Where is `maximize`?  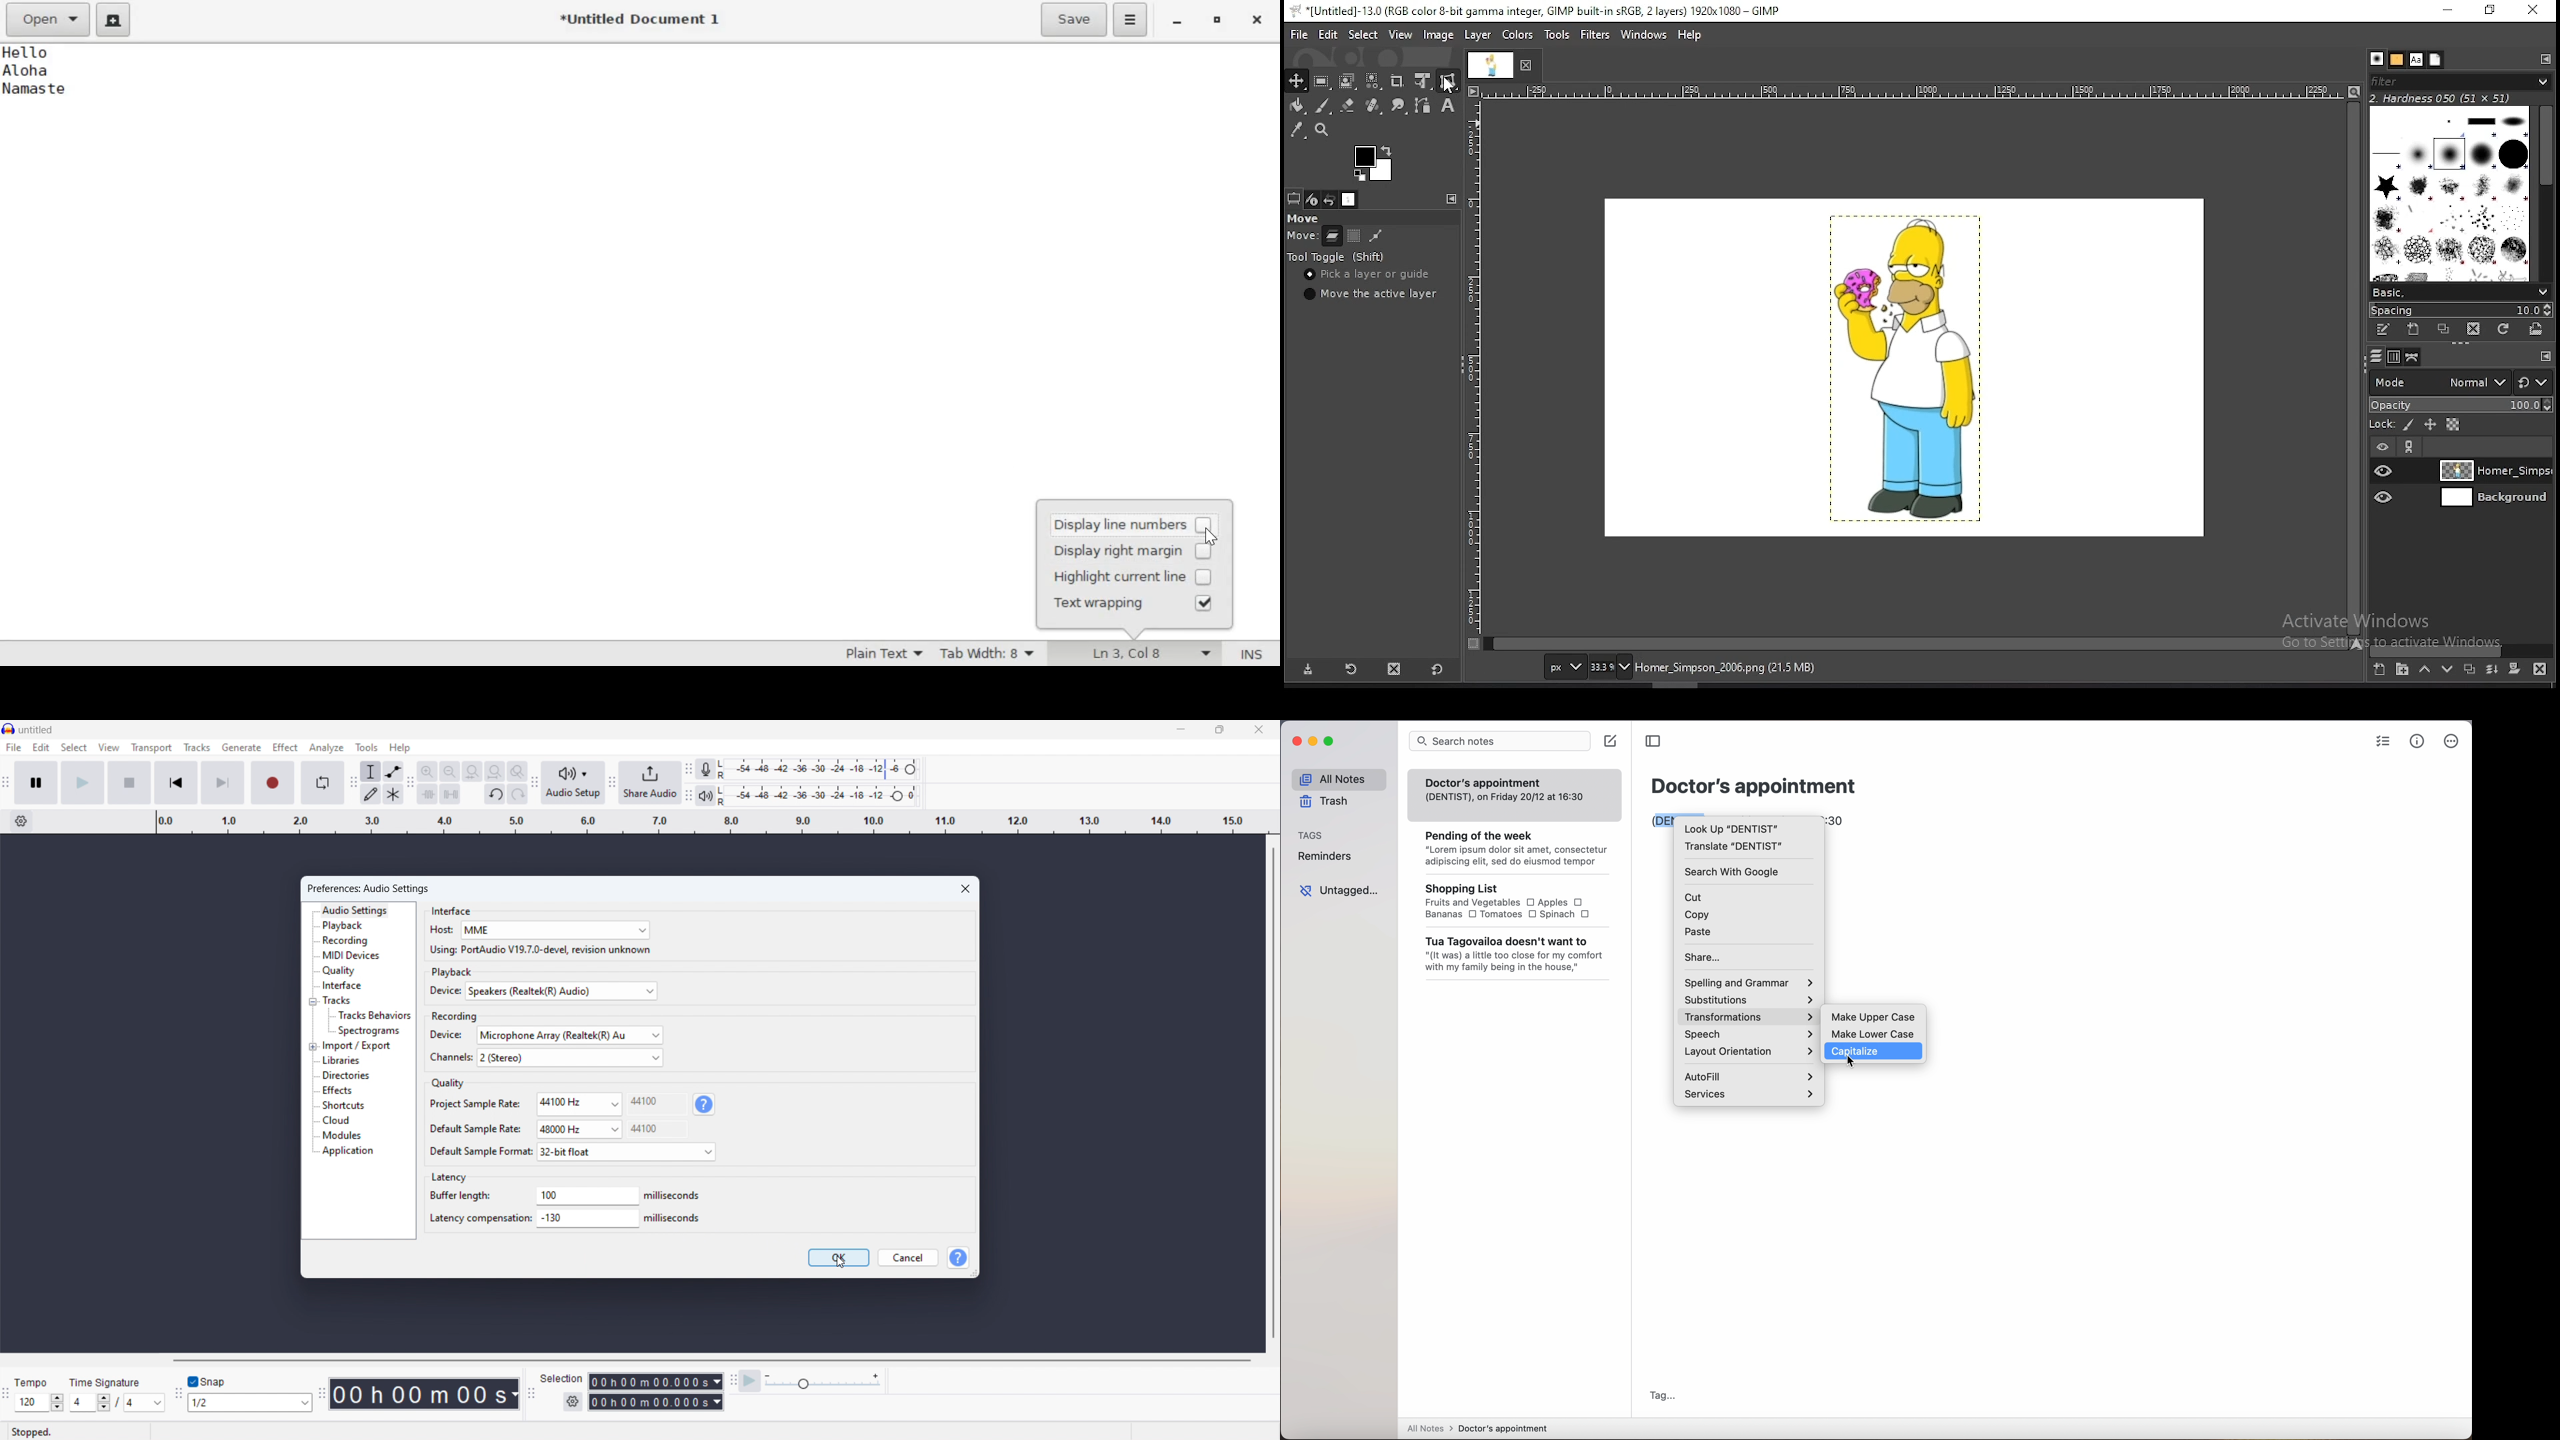 maximize is located at coordinates (1219, 730).